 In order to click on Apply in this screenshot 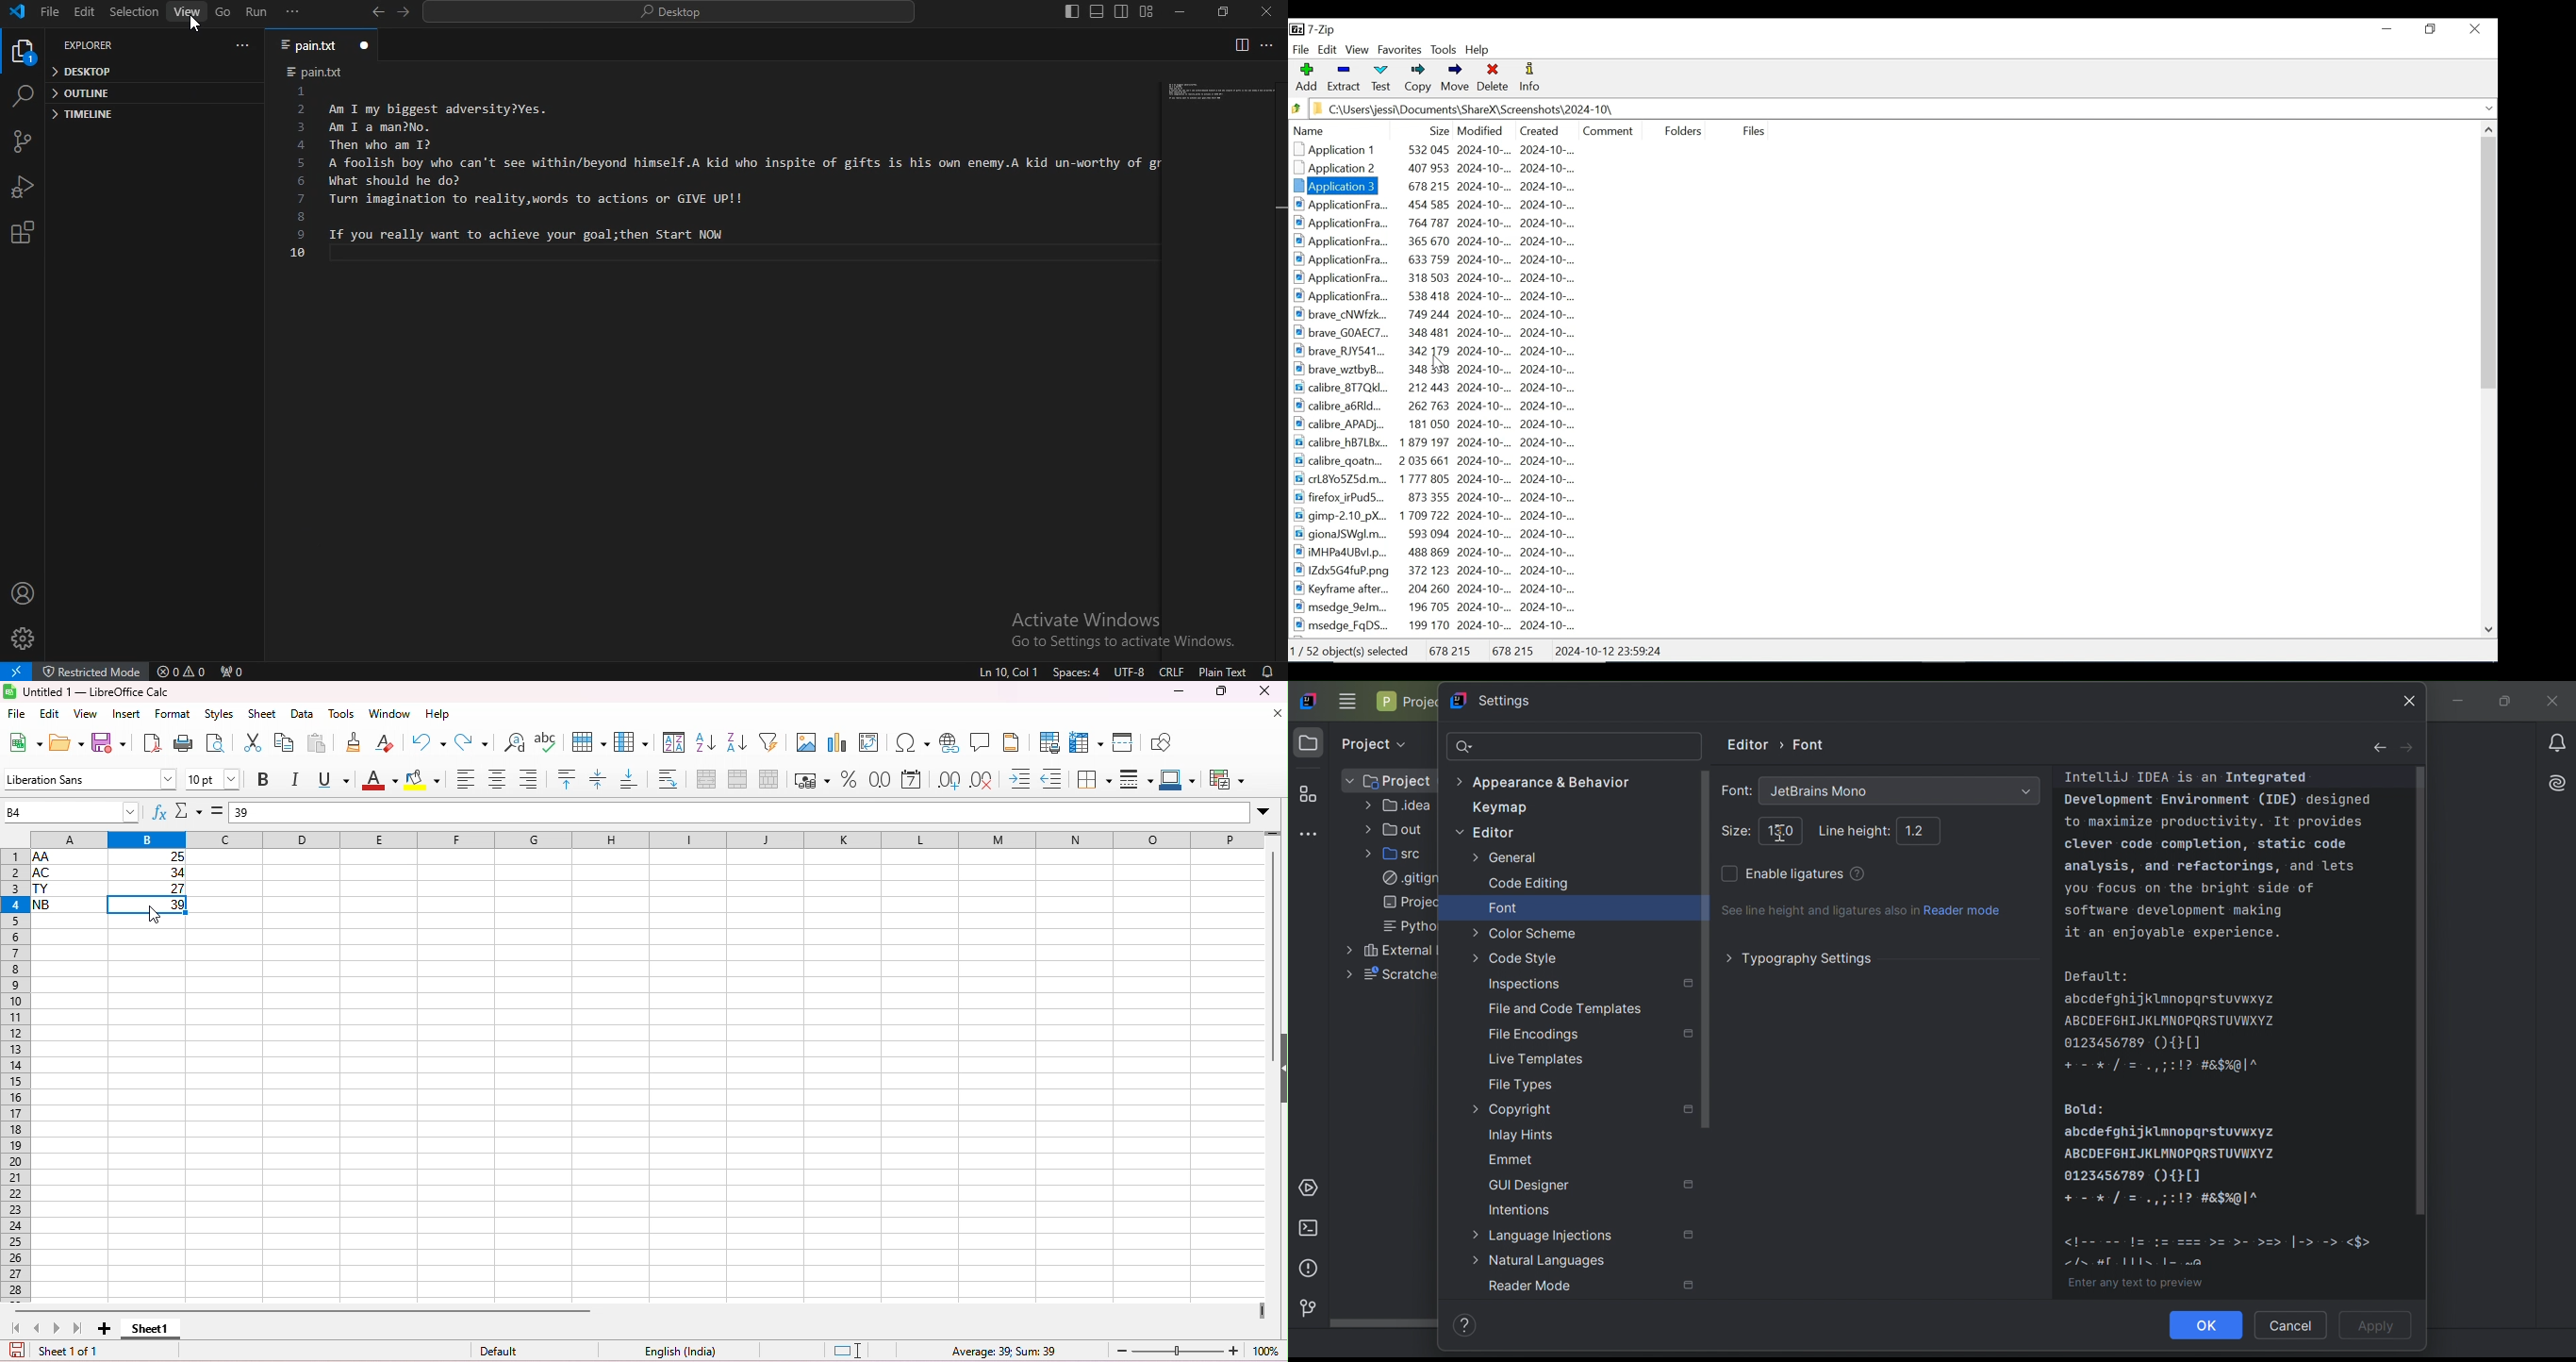, I will do `click(2379, 1327)`.